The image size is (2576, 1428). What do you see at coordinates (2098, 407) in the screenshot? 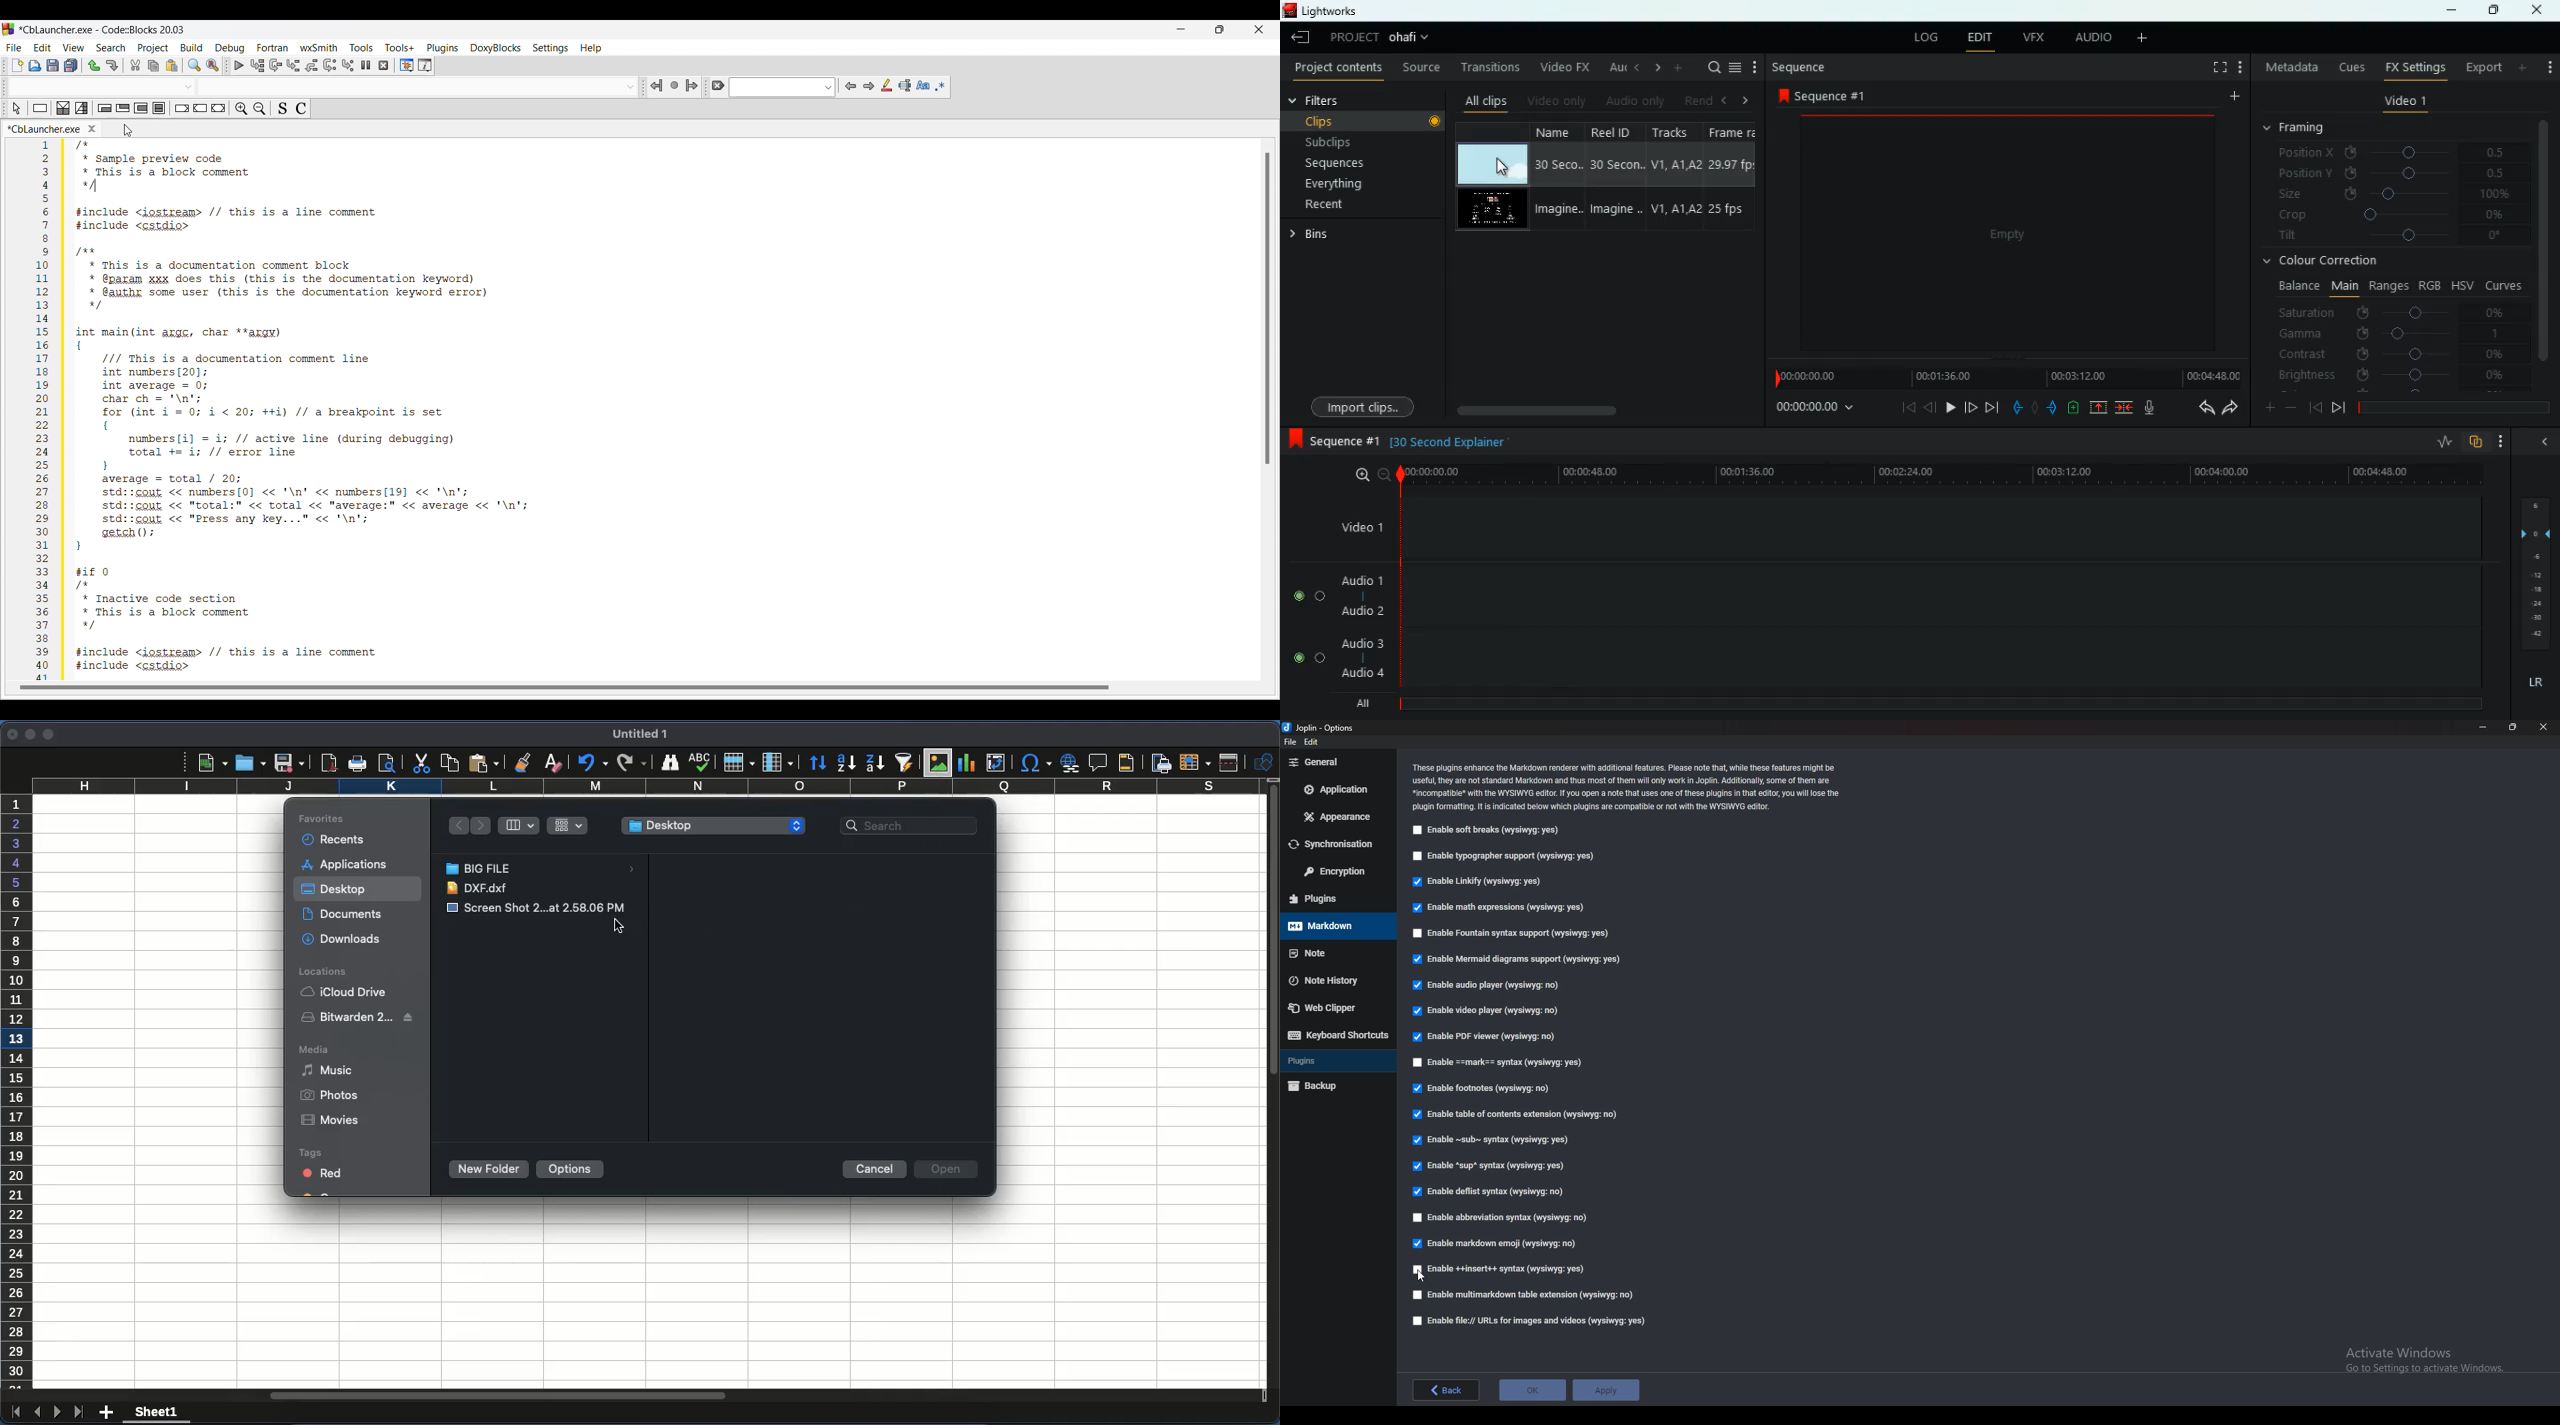
I see `up` at bounding box center [2098, 407].